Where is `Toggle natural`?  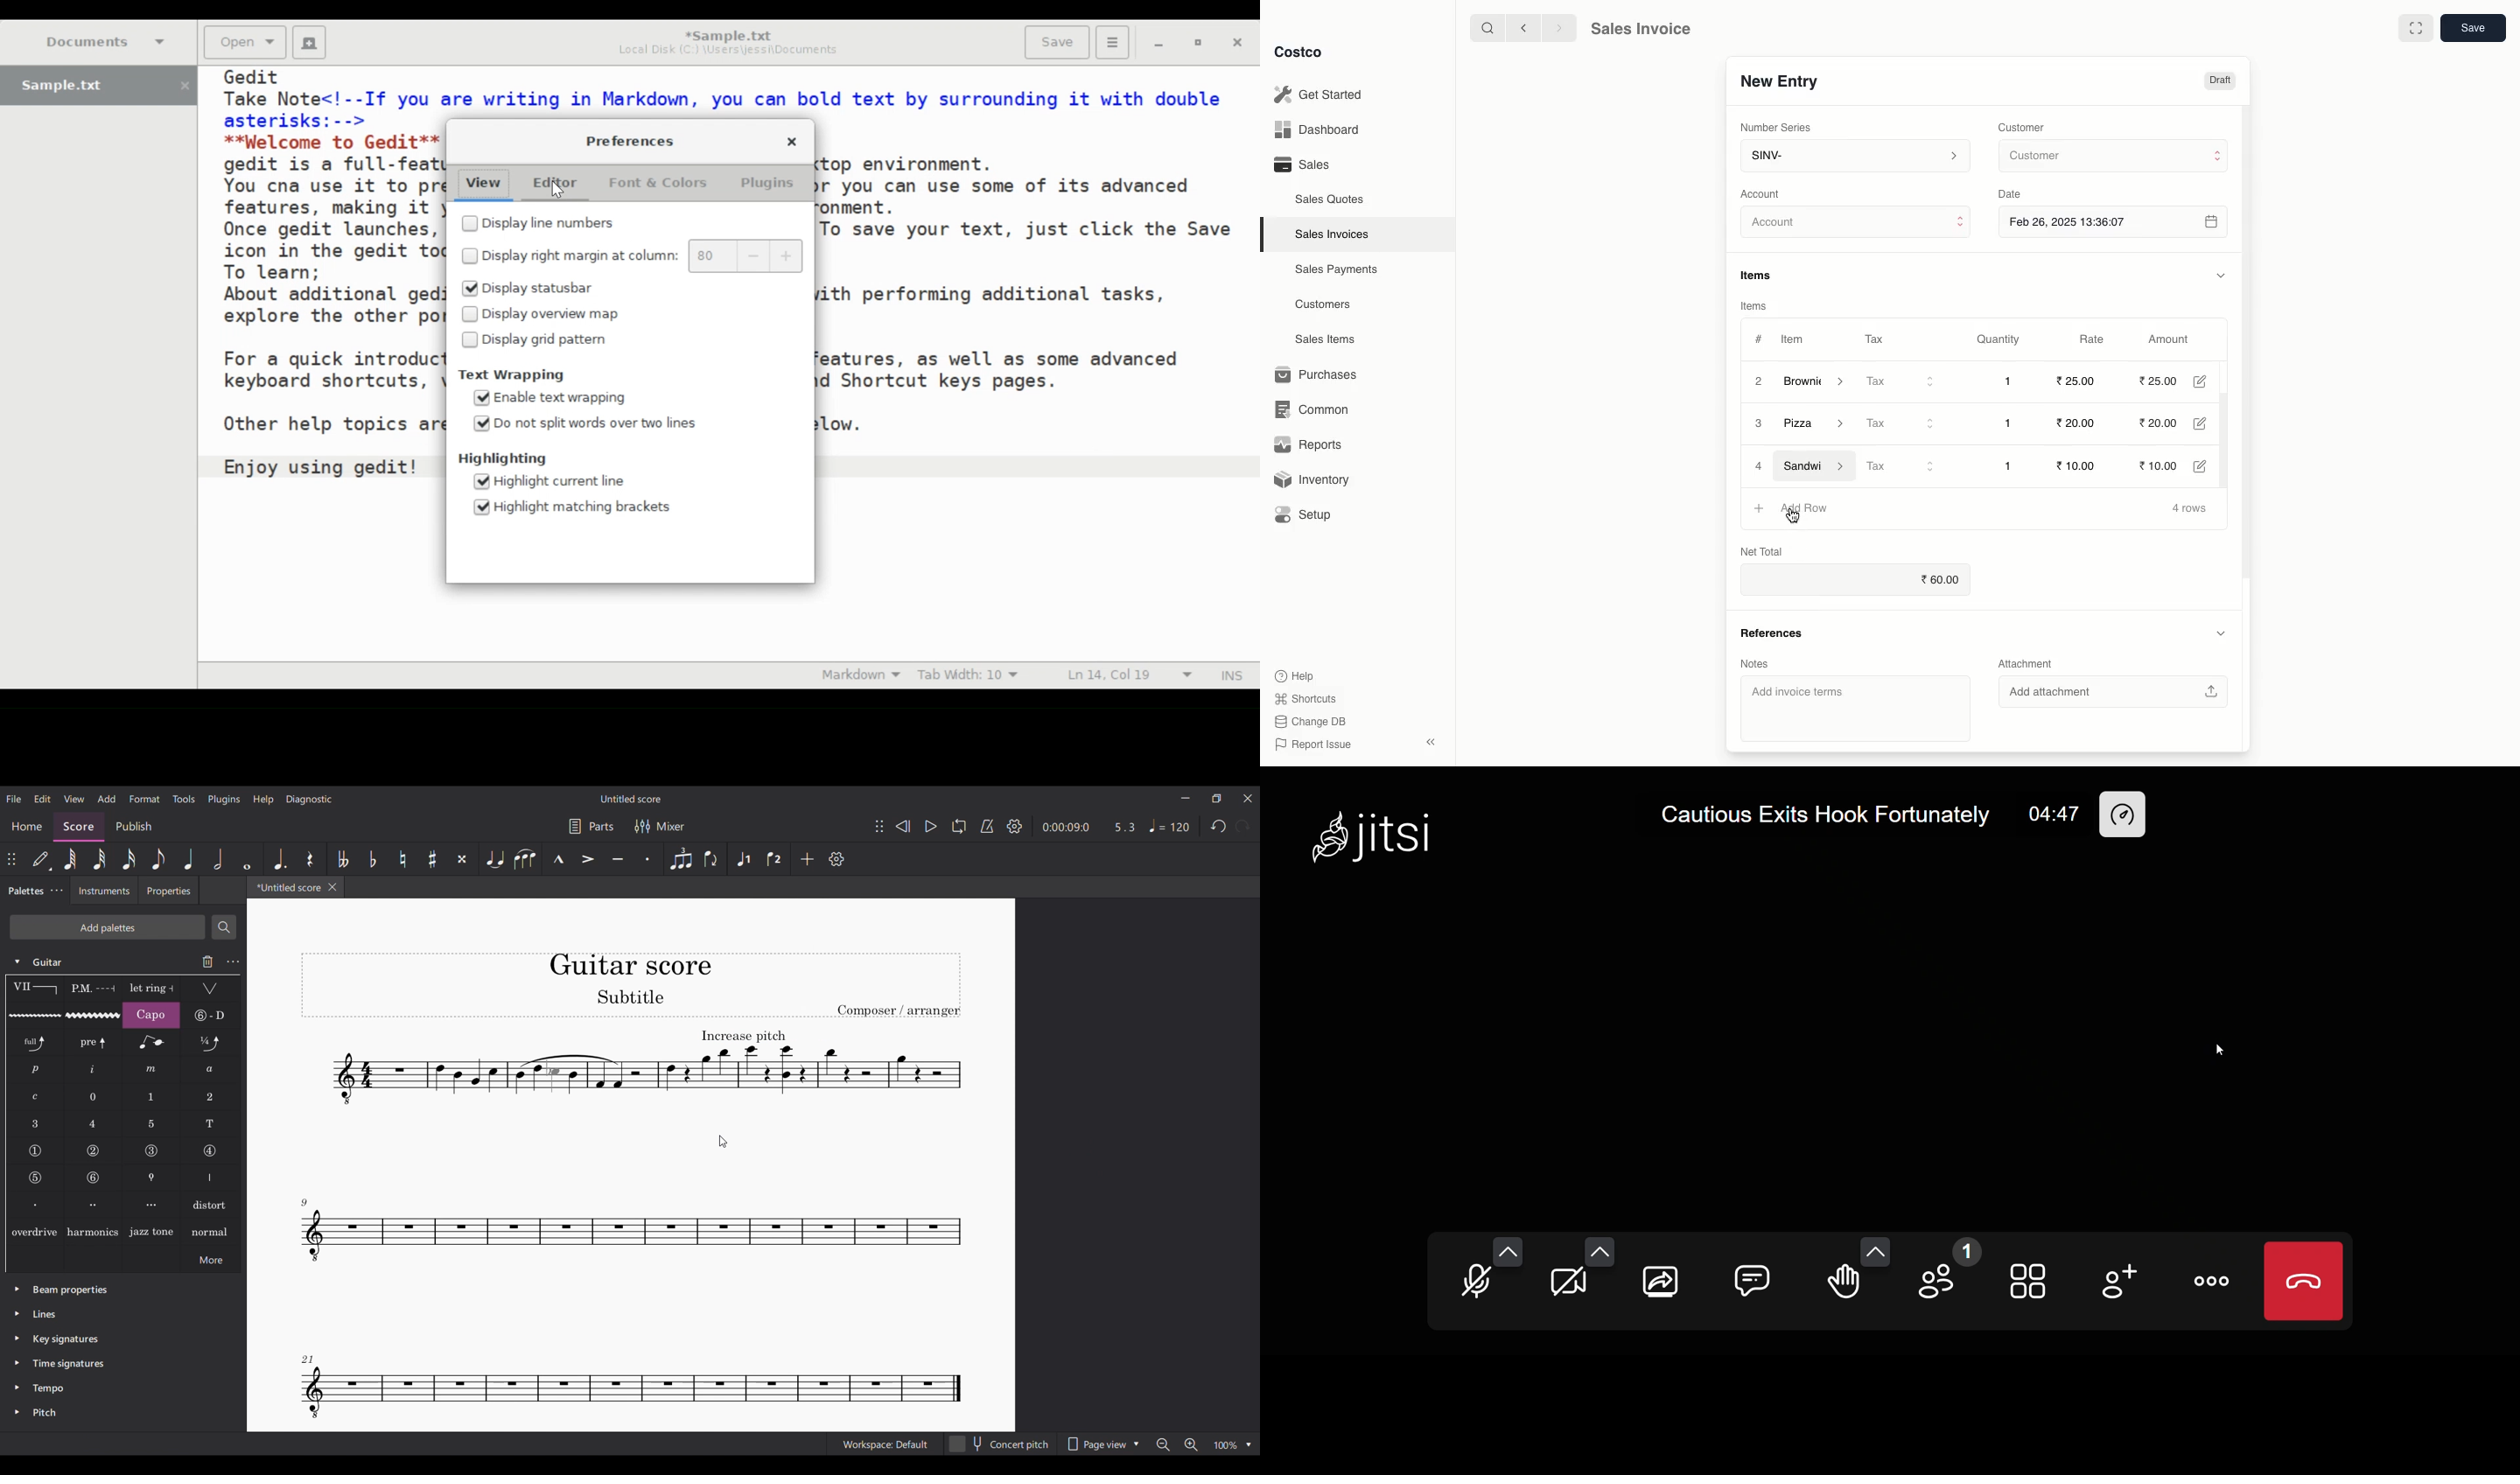
Toggle natural is located at coordinates (402, 859).